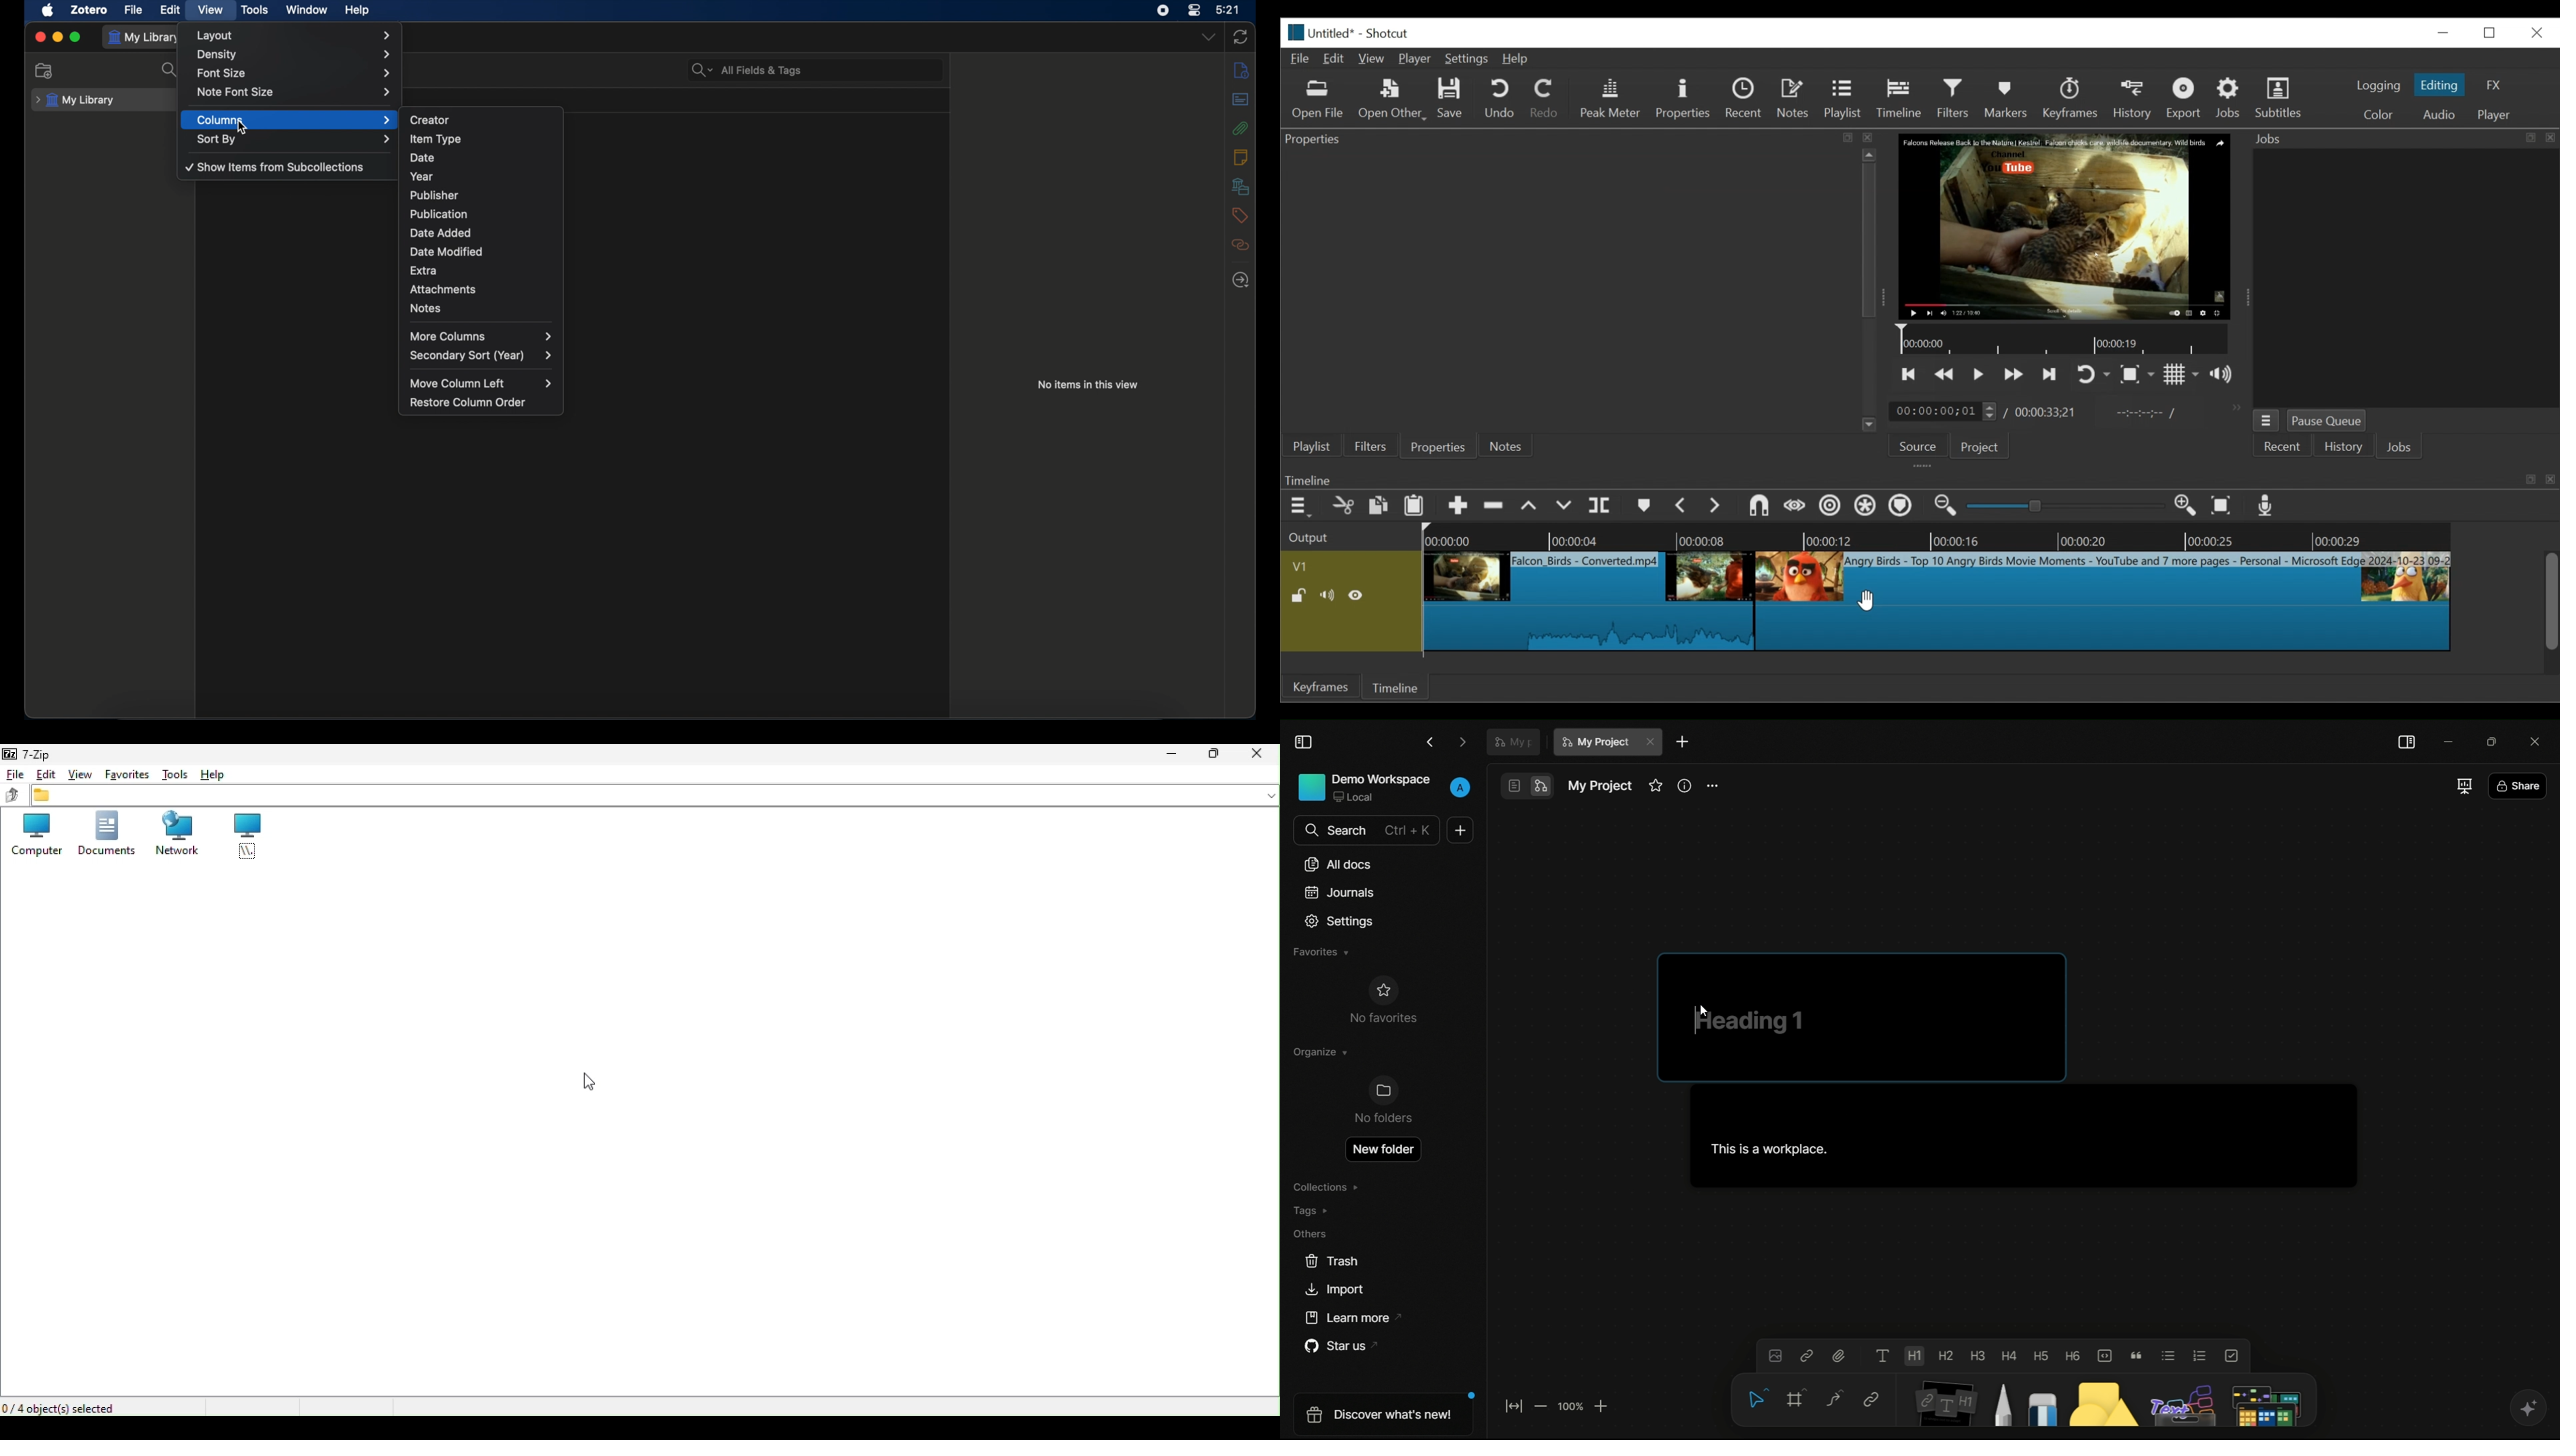 The image size is (2576, 1456). I want to click on Shotcut, so click(1387, 33).